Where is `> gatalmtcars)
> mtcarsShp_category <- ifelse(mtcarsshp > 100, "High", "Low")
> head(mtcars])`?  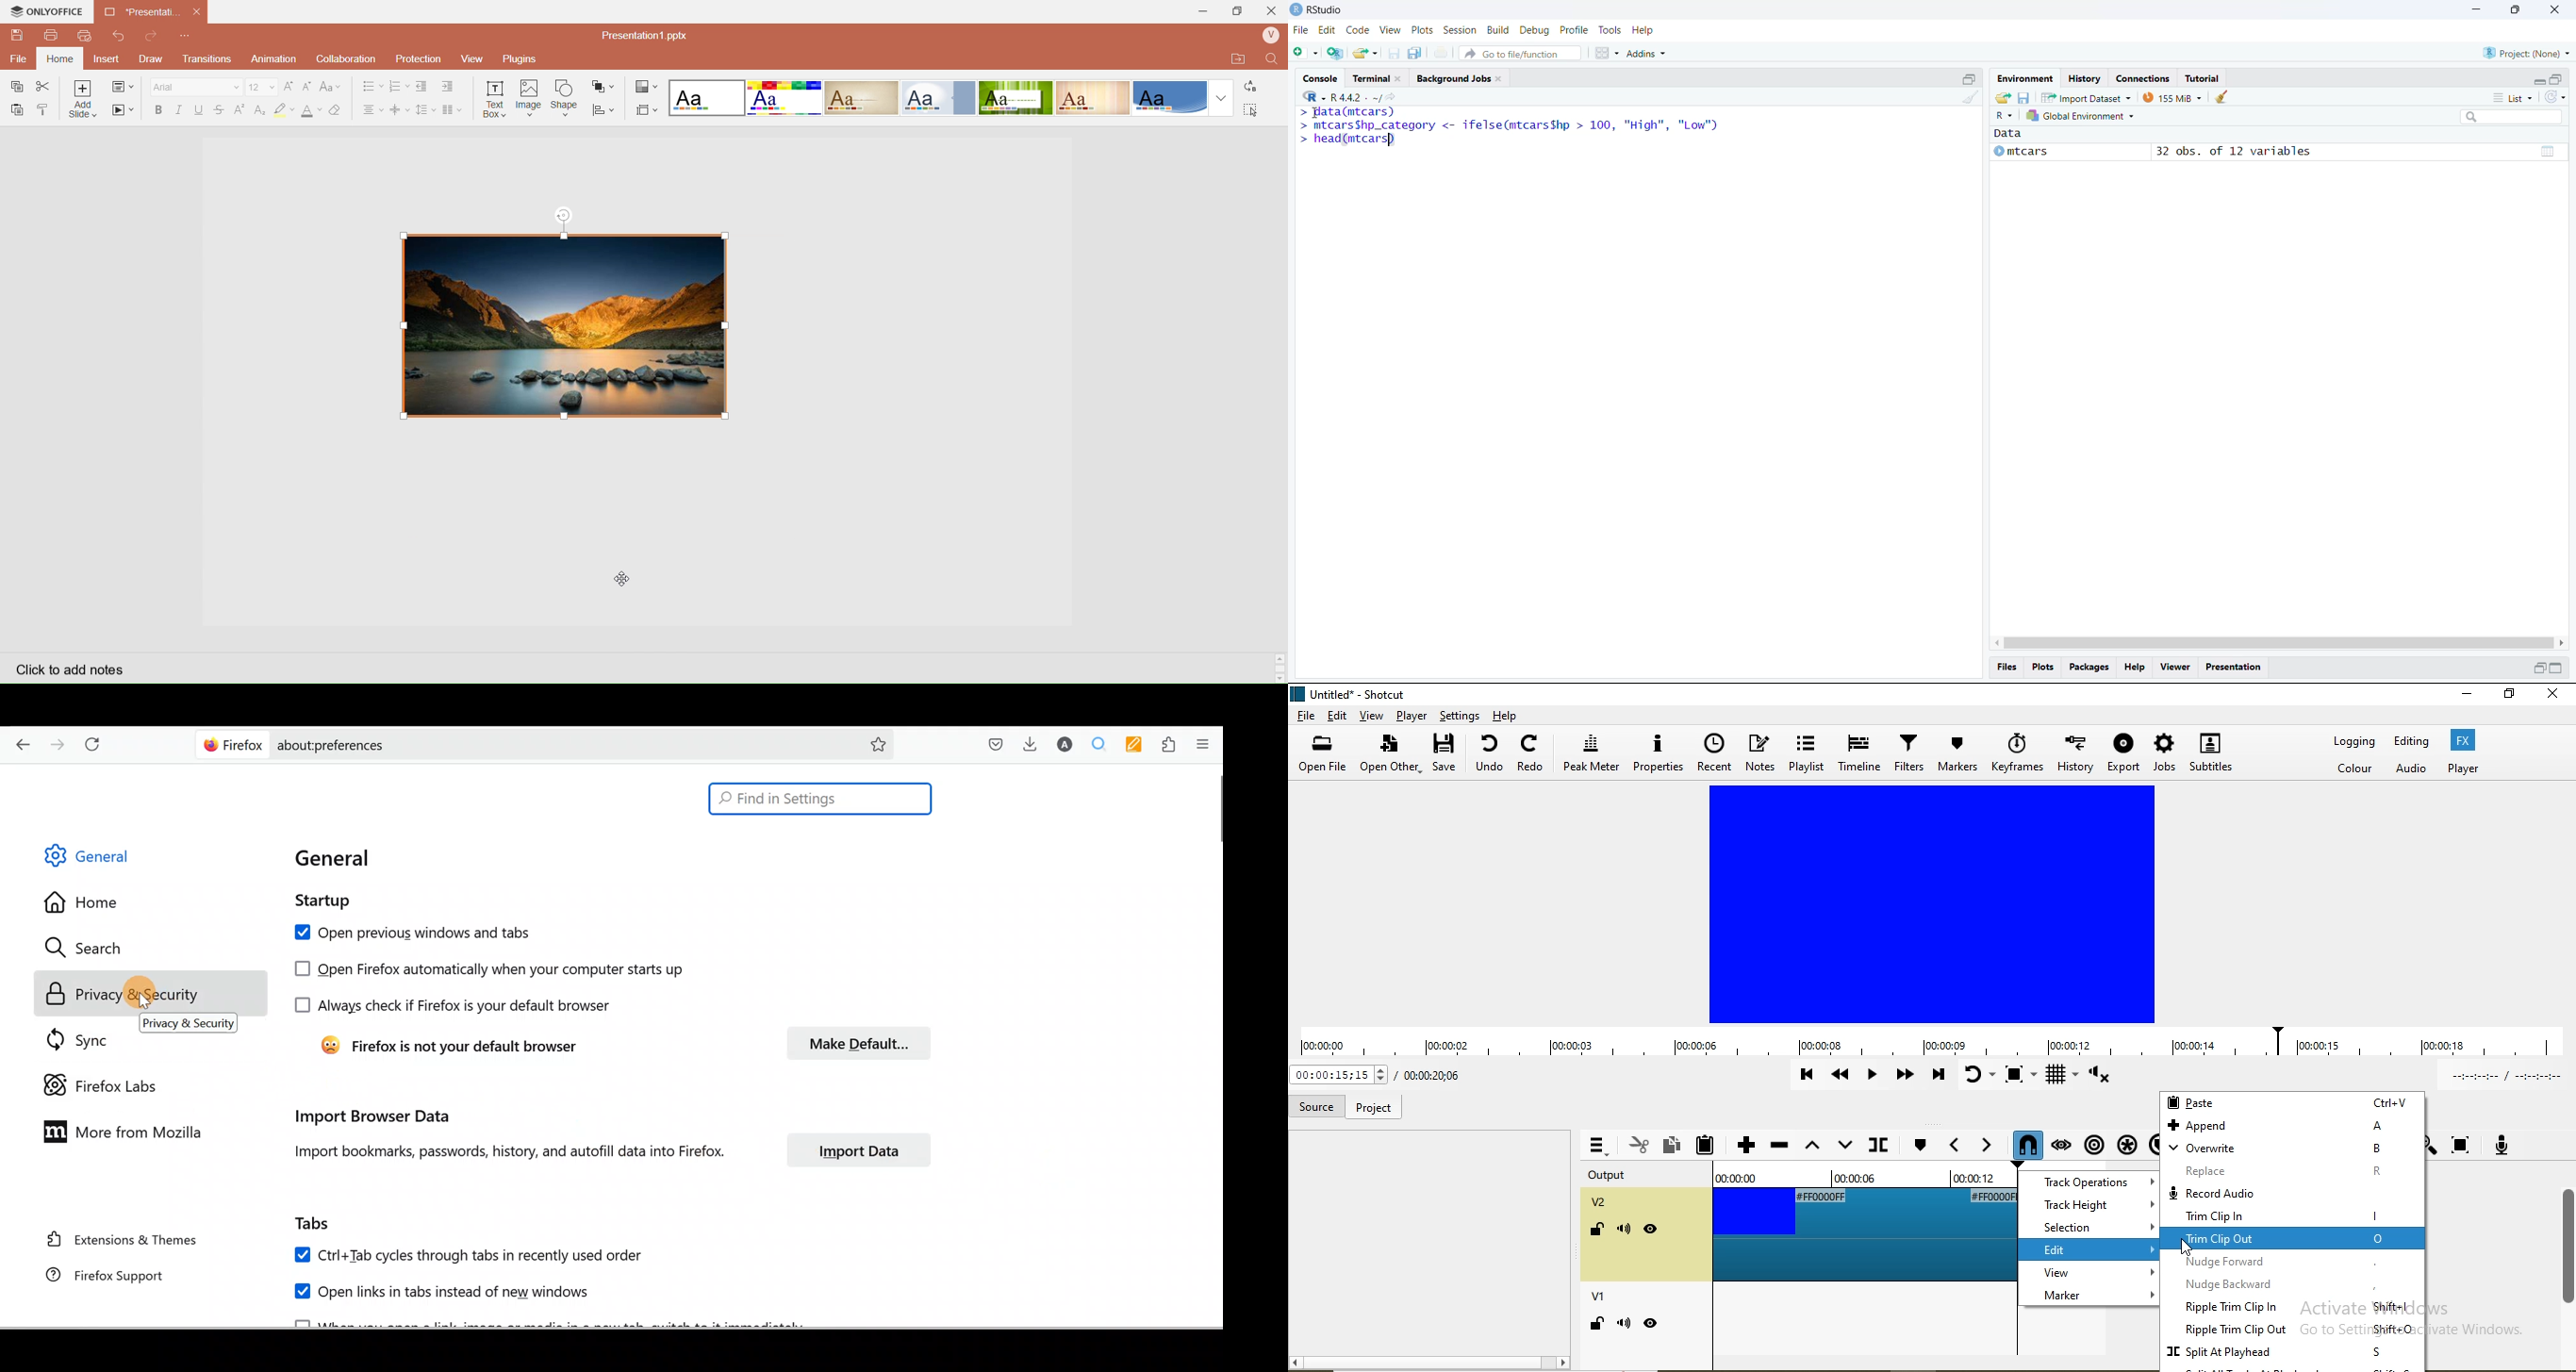
> gatalmtcars)
> mtcarsShp_category <- ifelse(mtcarsshp > 100, "High", "Low")
> head(mtcars]) is located at coordinates (1514, 135).